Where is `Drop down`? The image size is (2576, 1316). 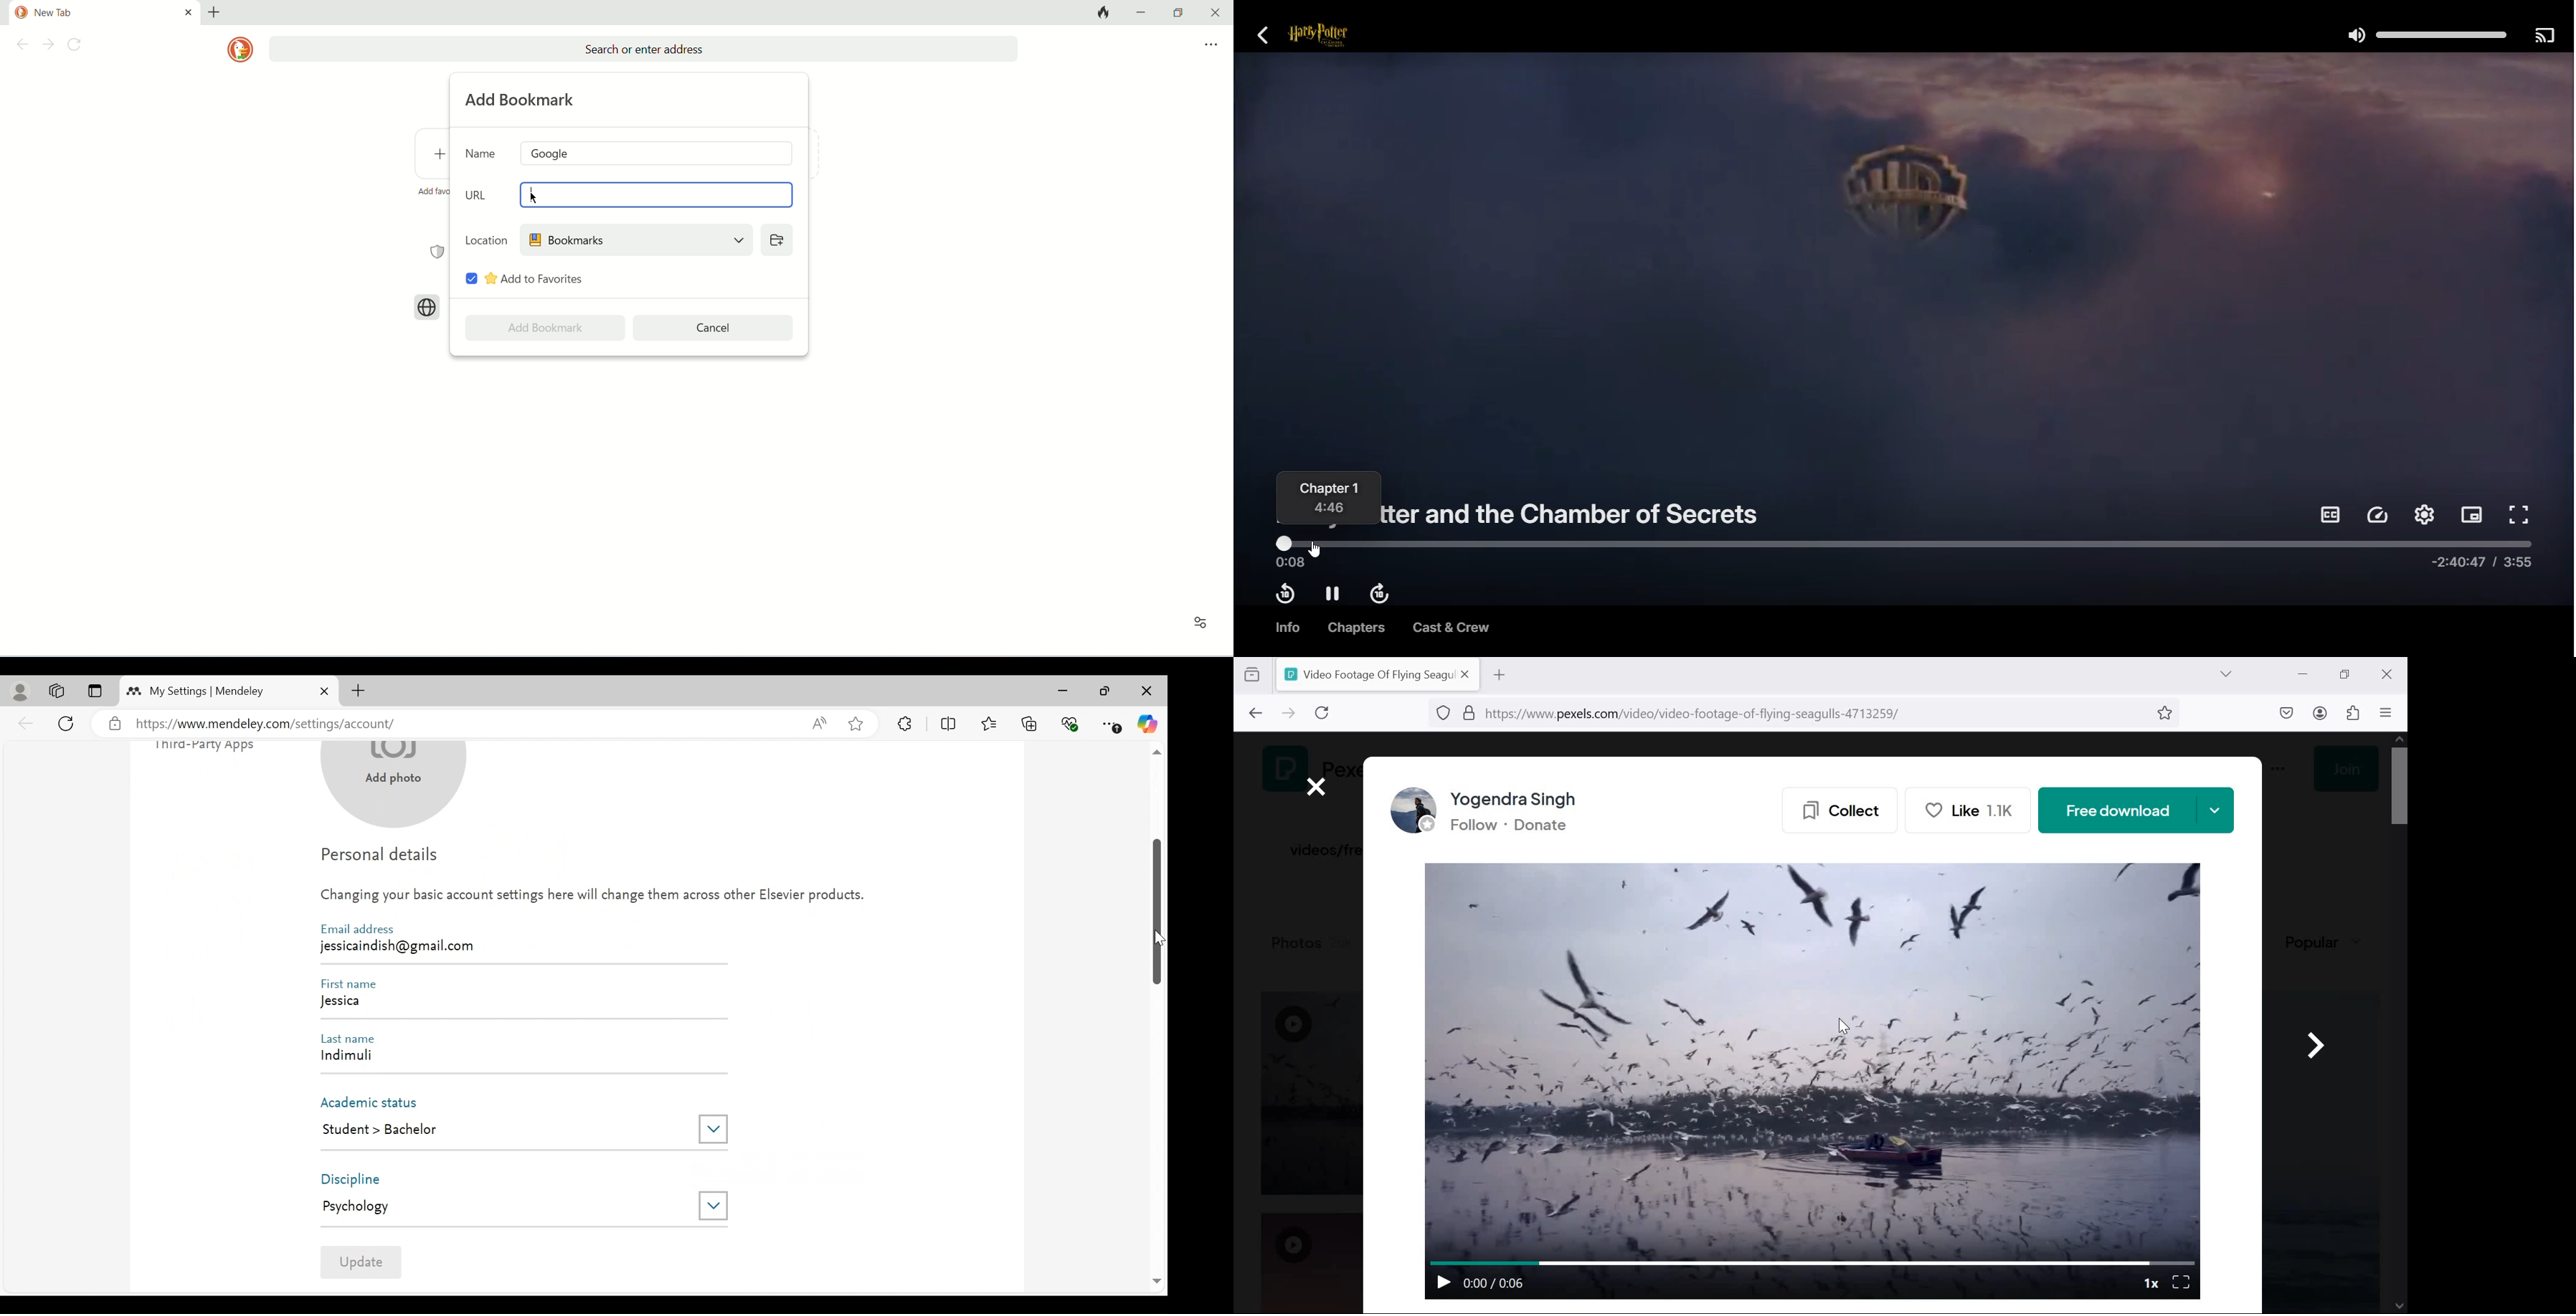 Drop down is located at coordinates (713, 1205).